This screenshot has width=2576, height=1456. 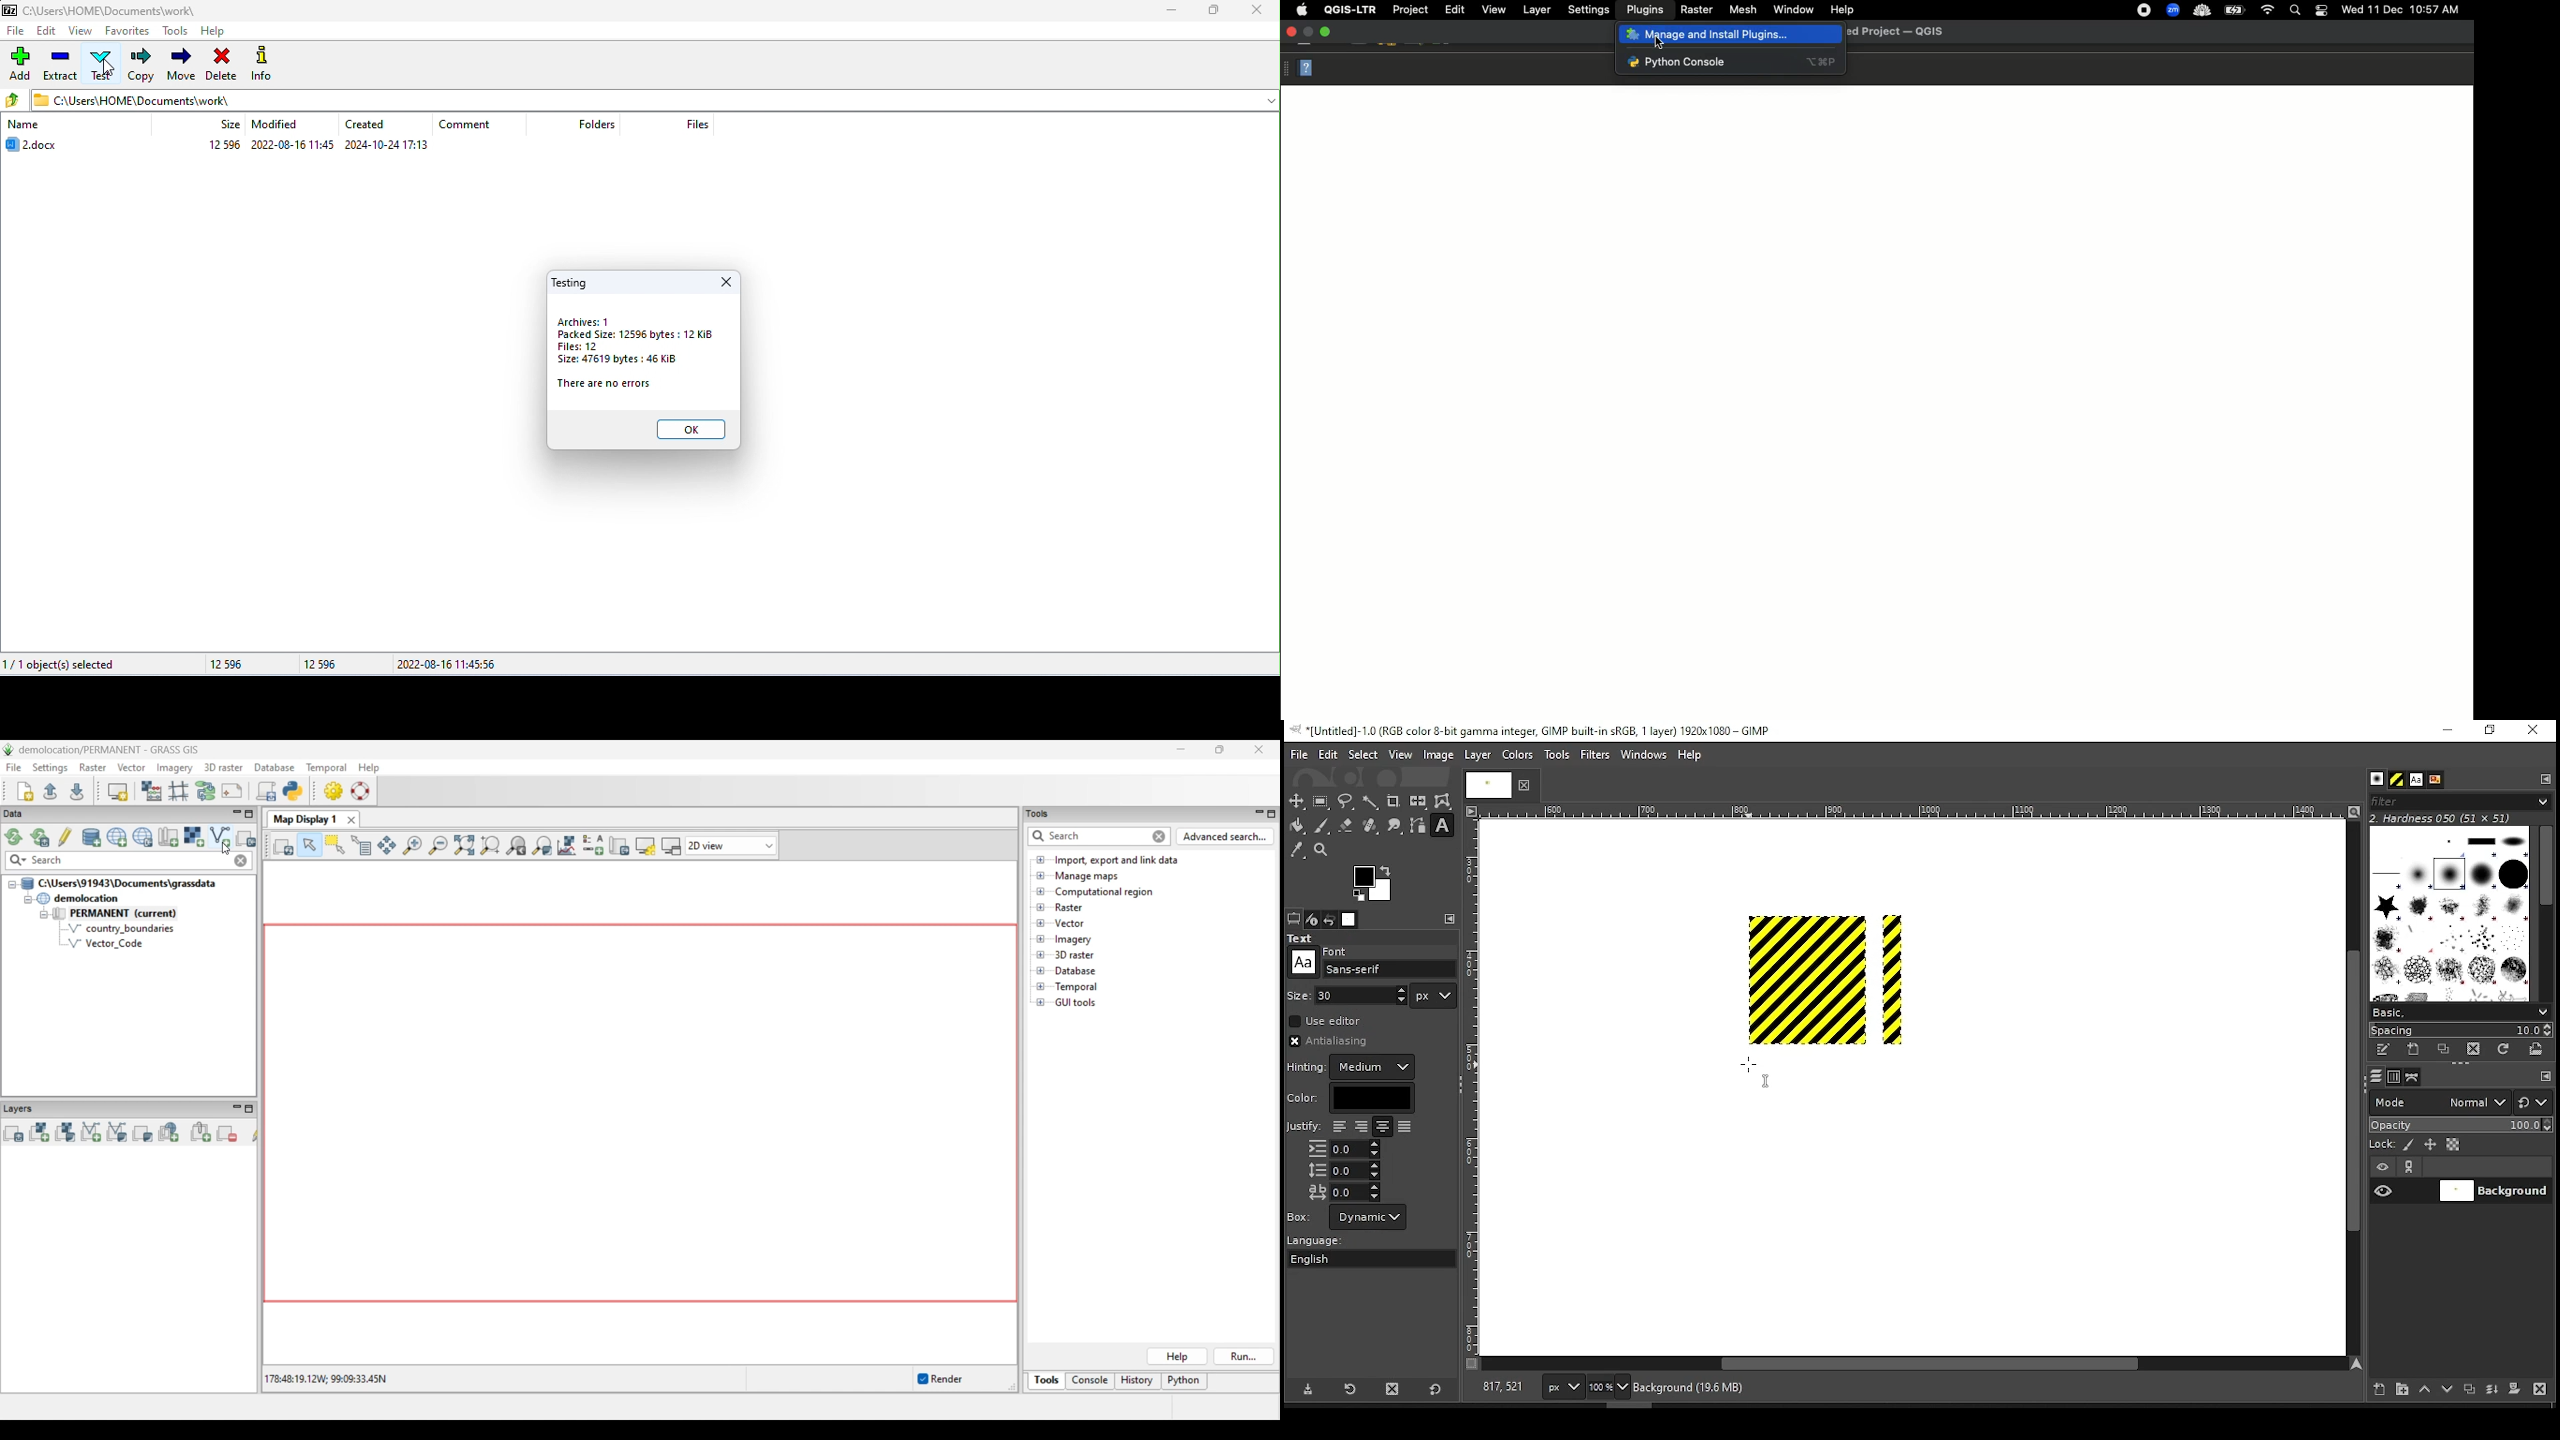 What do you see at coordinates (691, 428) in the screenshot?
I see `Ok` at bounding box center [691, 428].